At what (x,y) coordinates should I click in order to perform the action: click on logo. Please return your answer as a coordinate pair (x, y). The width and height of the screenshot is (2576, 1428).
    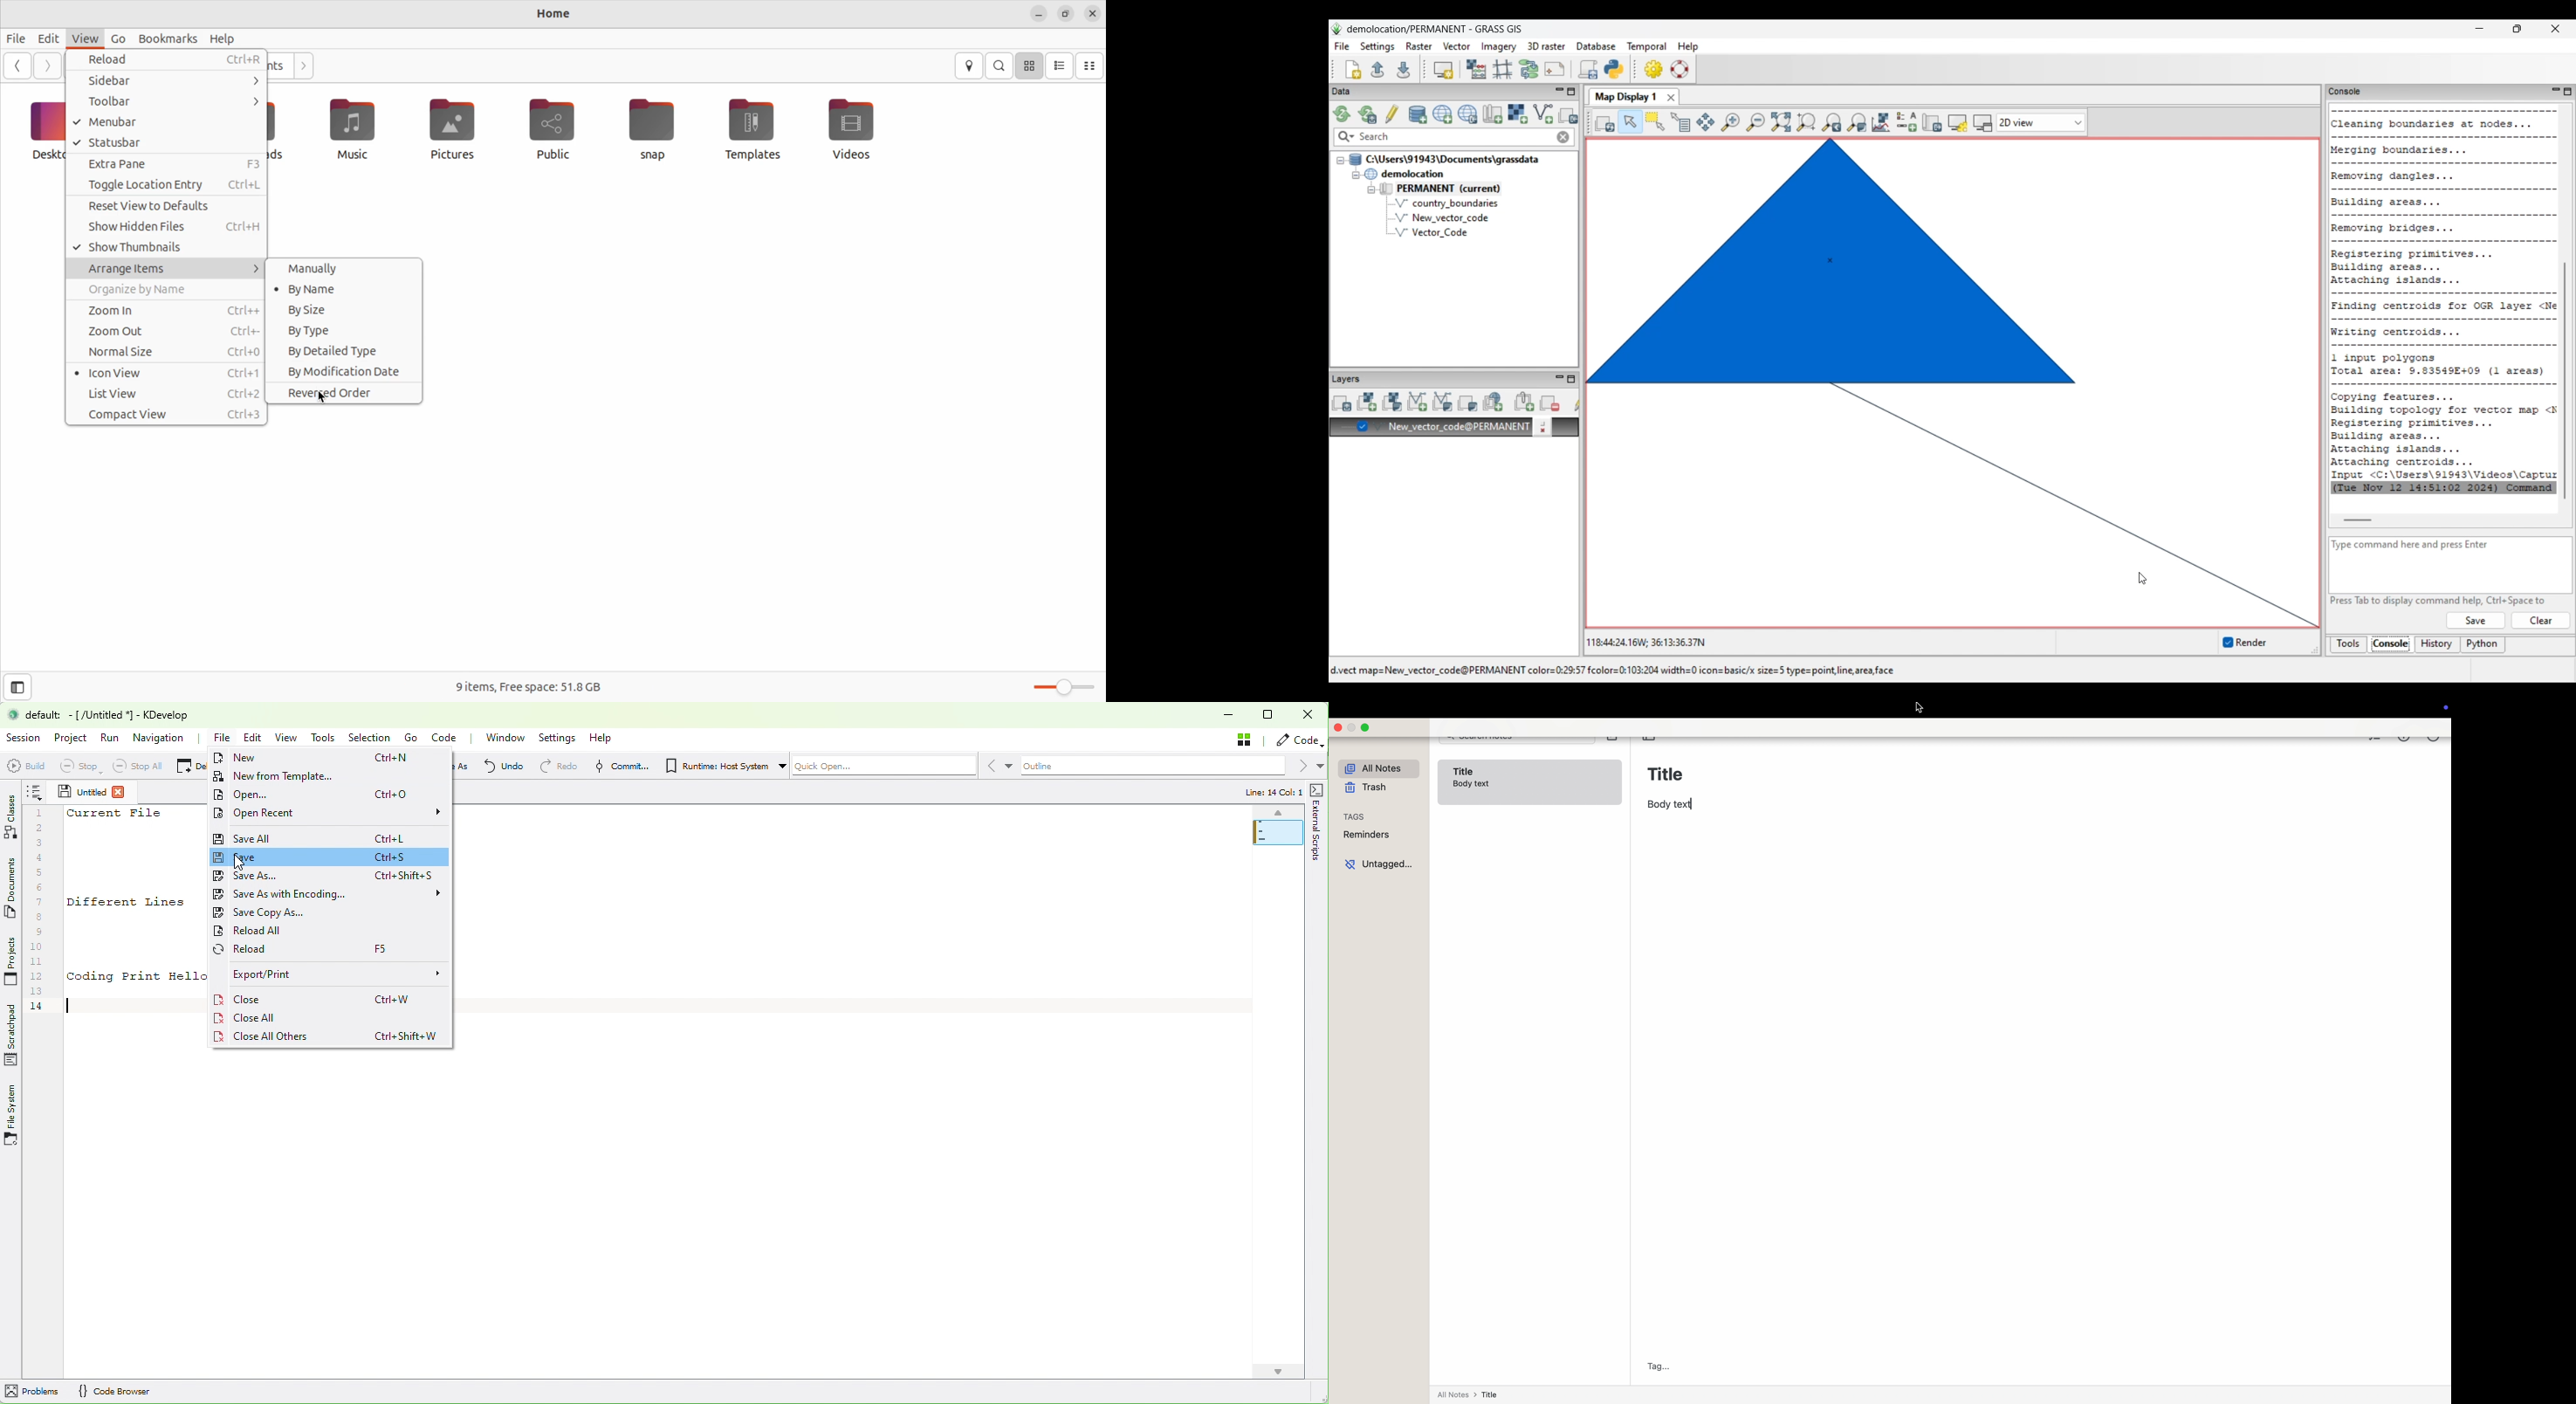
    Looking at the image, I should click on (13, 714).